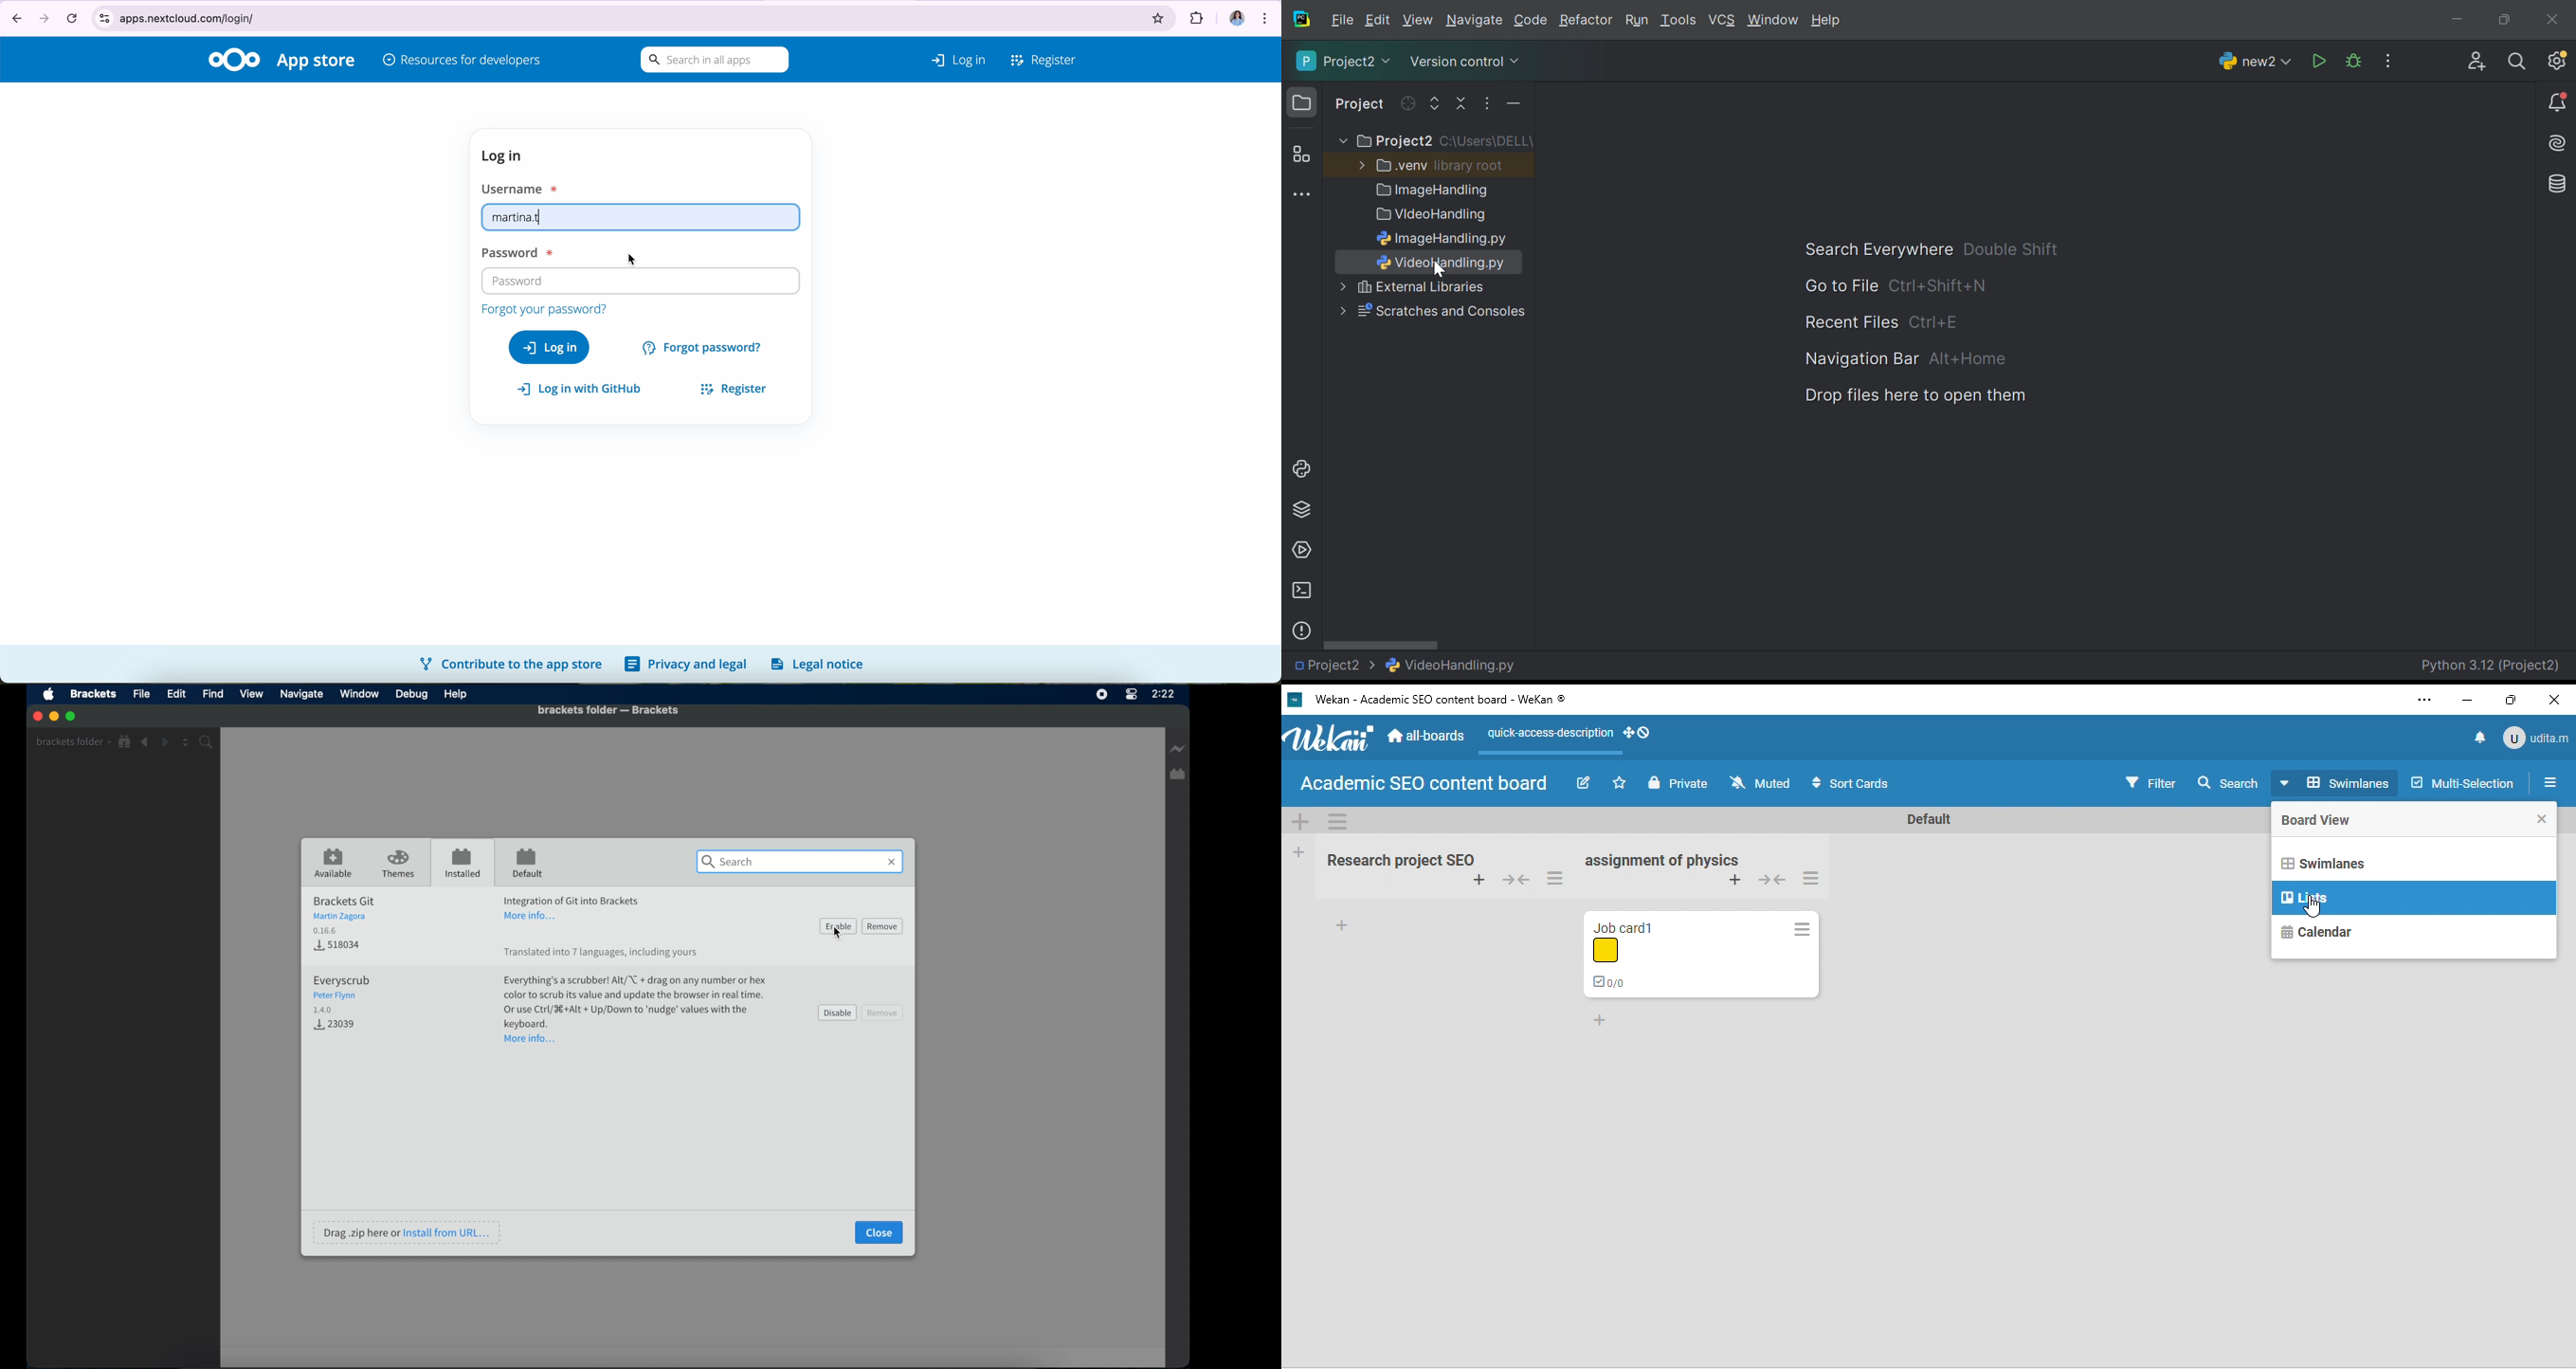 The height and width of the screenshot is (1372, 2576). Describe the element at coordinates (634, 259) in the screenshot. I see `cursor` at that location.